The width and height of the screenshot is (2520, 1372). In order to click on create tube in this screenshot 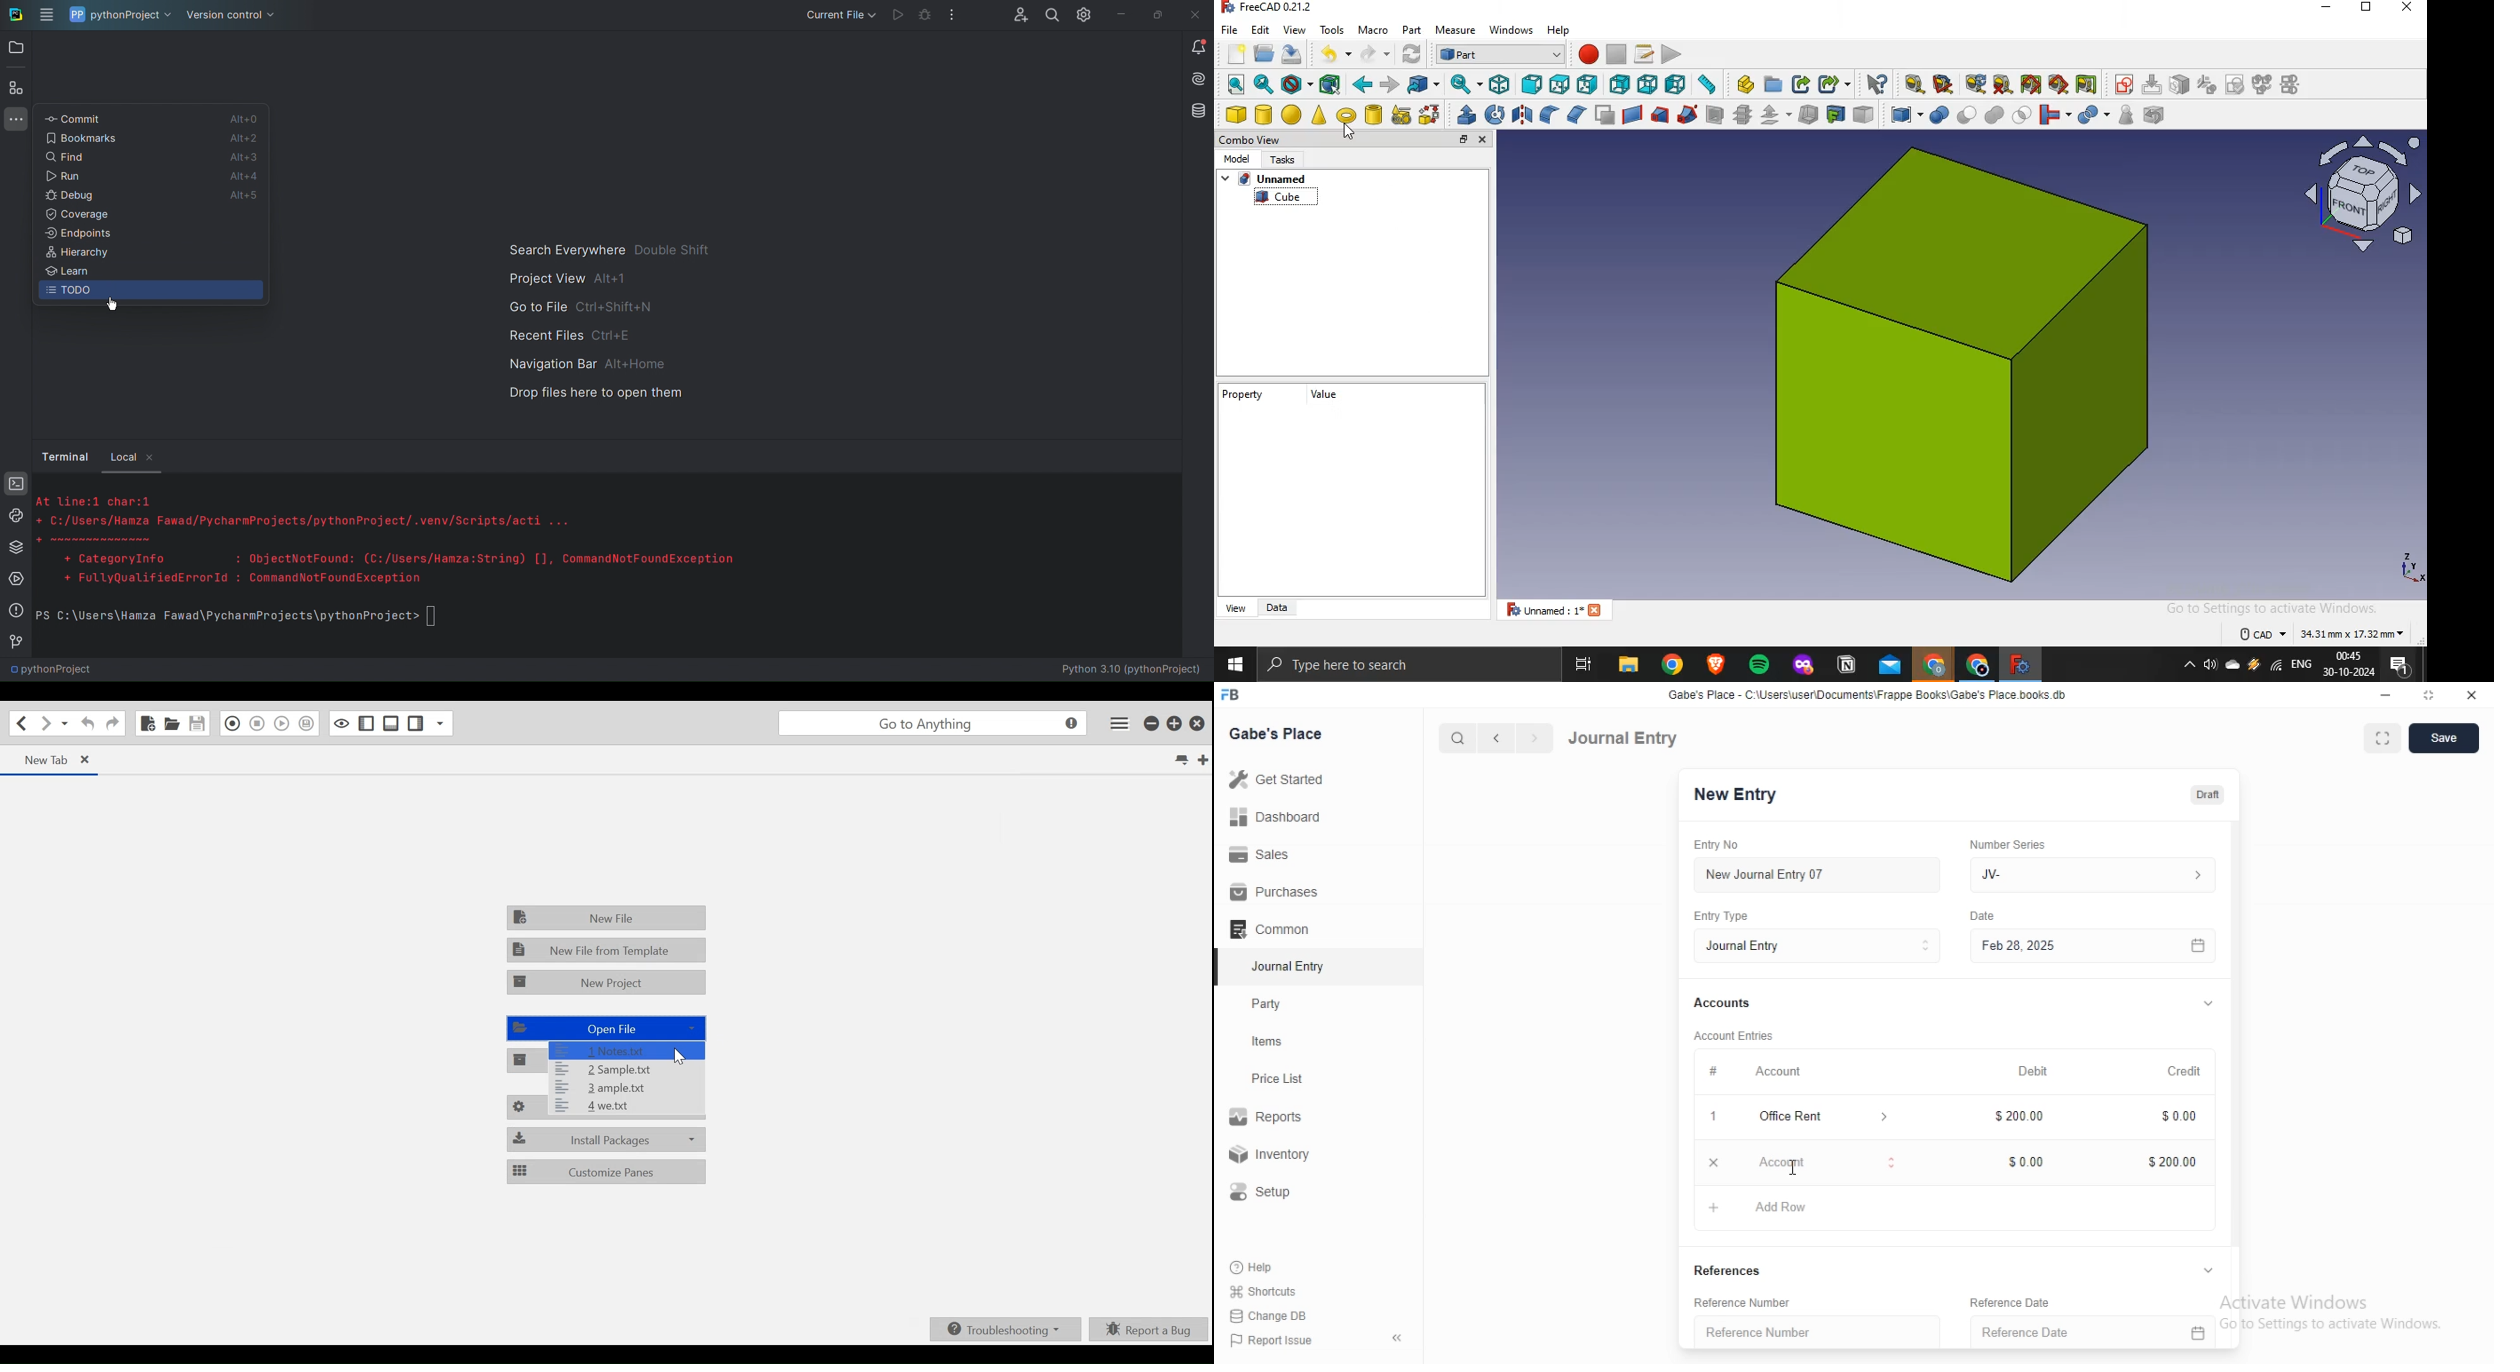, I will do `click(1372, 114)`.